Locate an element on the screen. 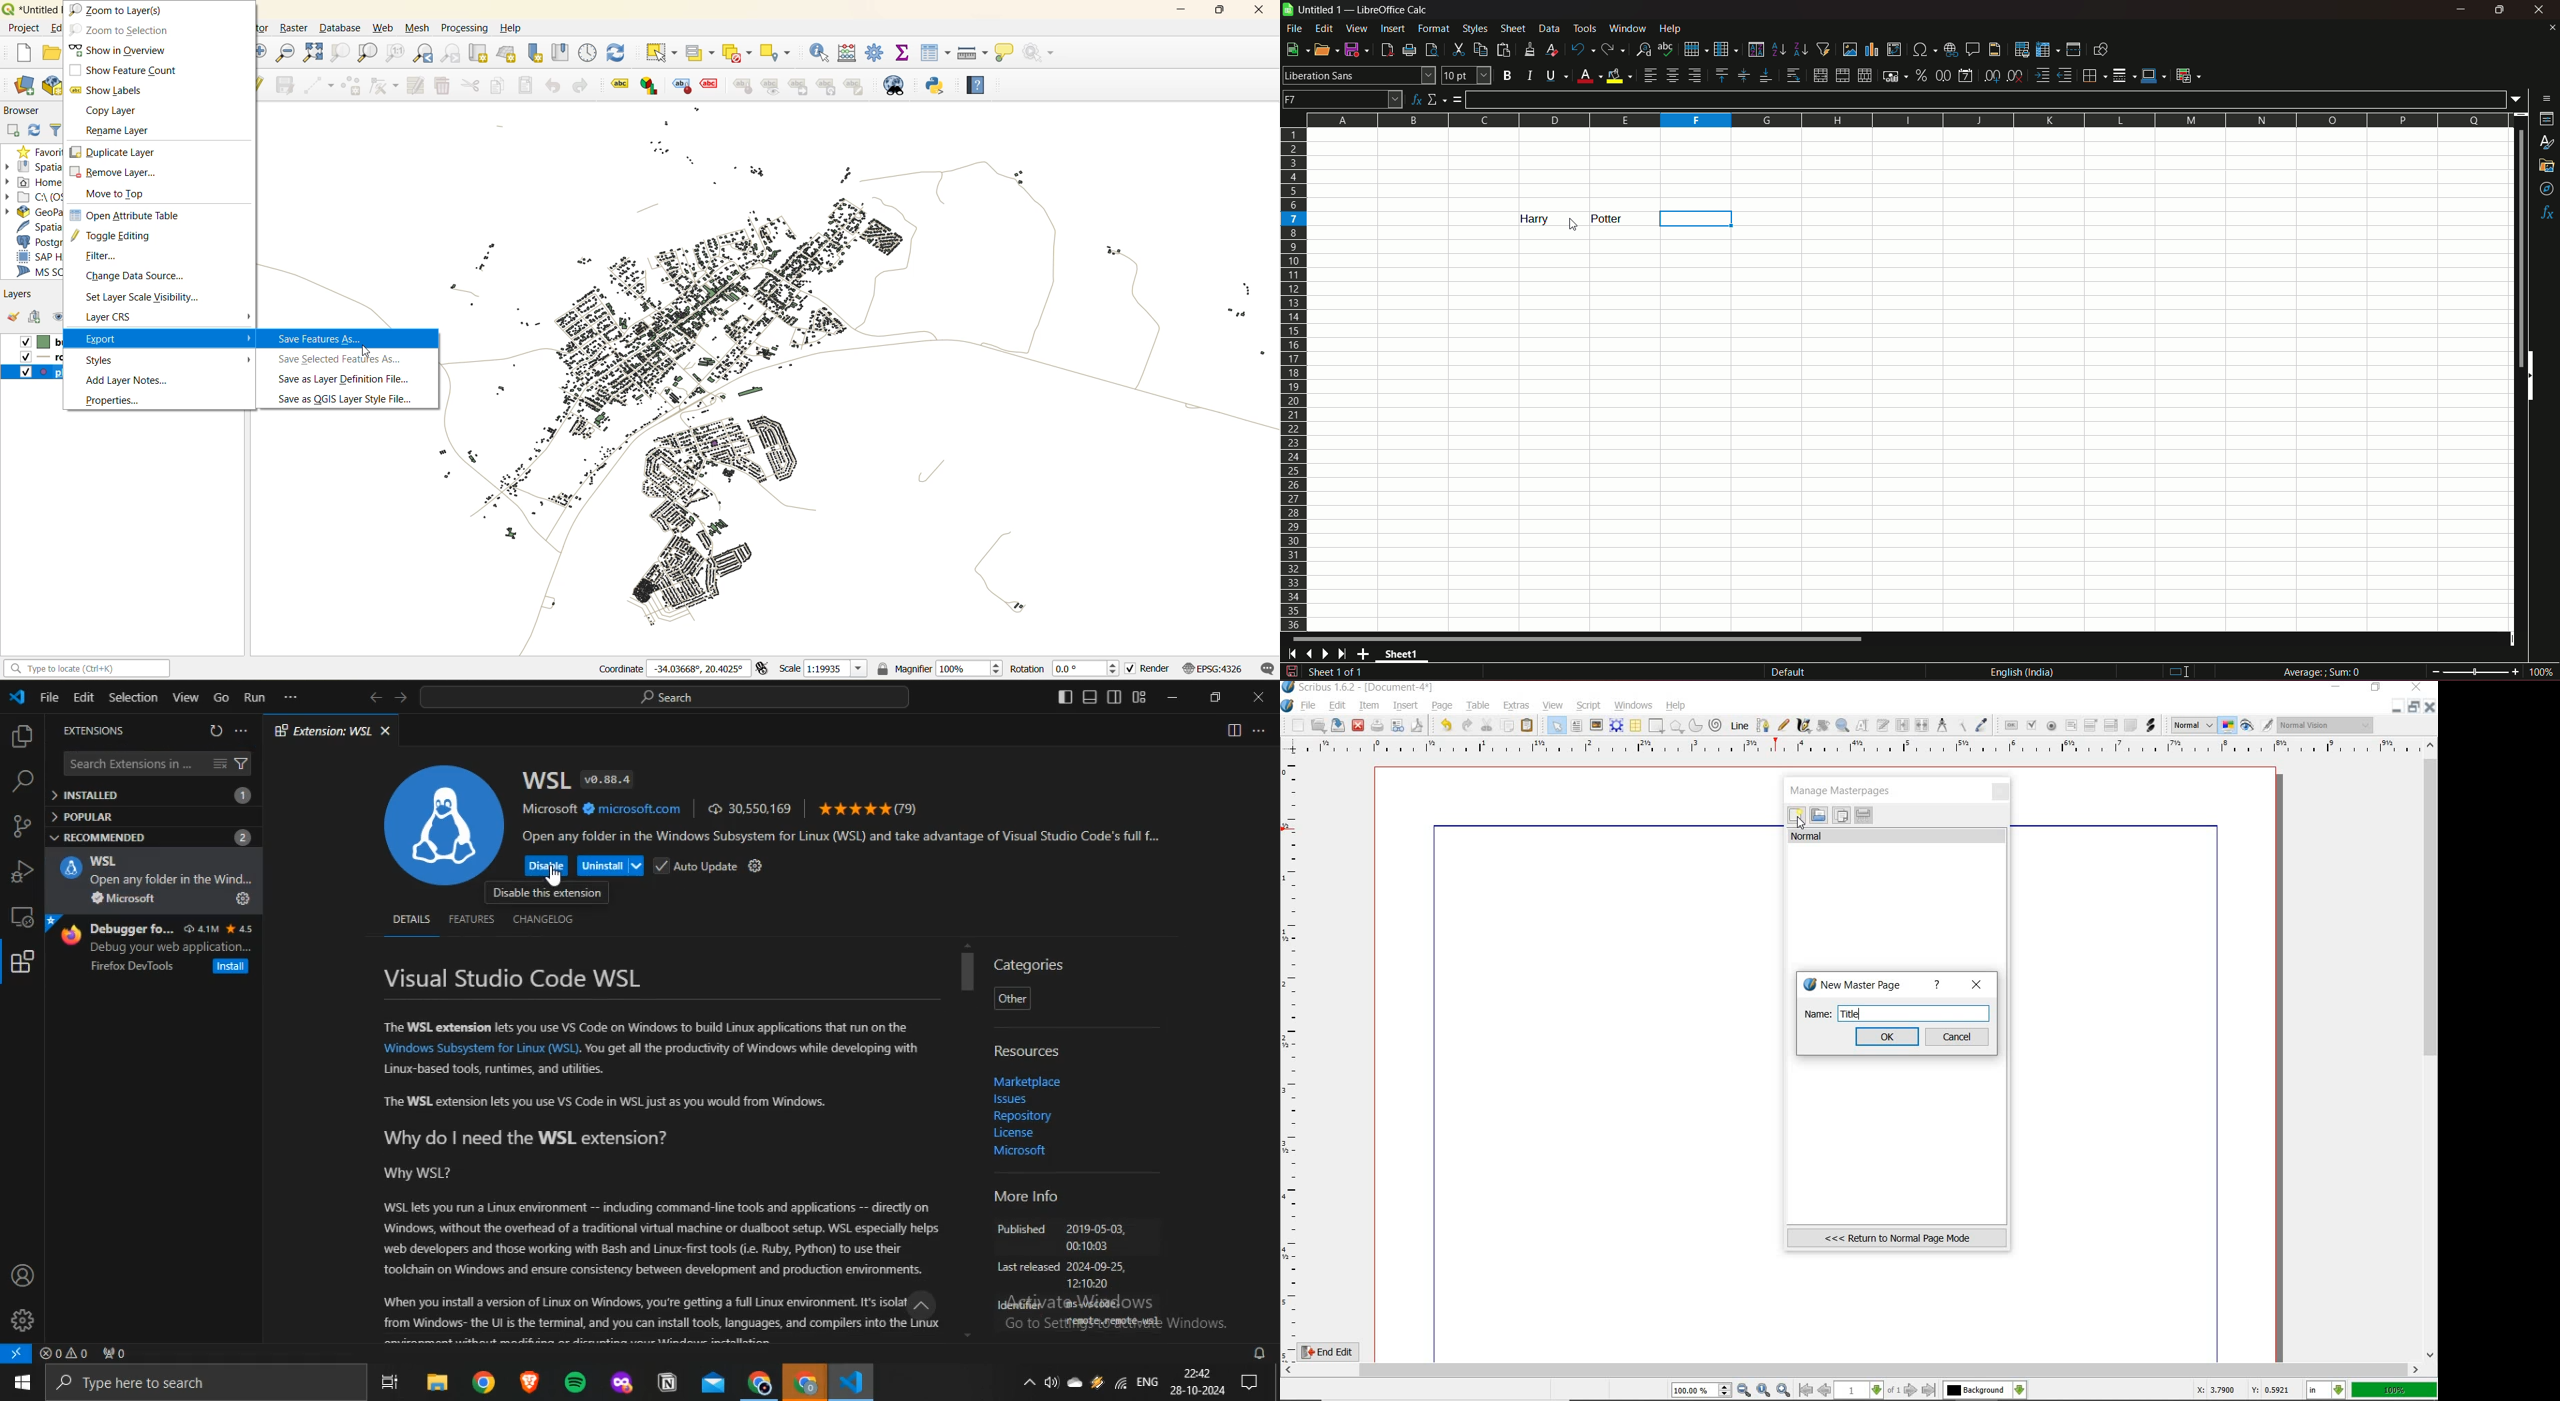 Image resolution: width=2576 pixels, height=1428 pixels. functions is located at coordinates (2547, 214).